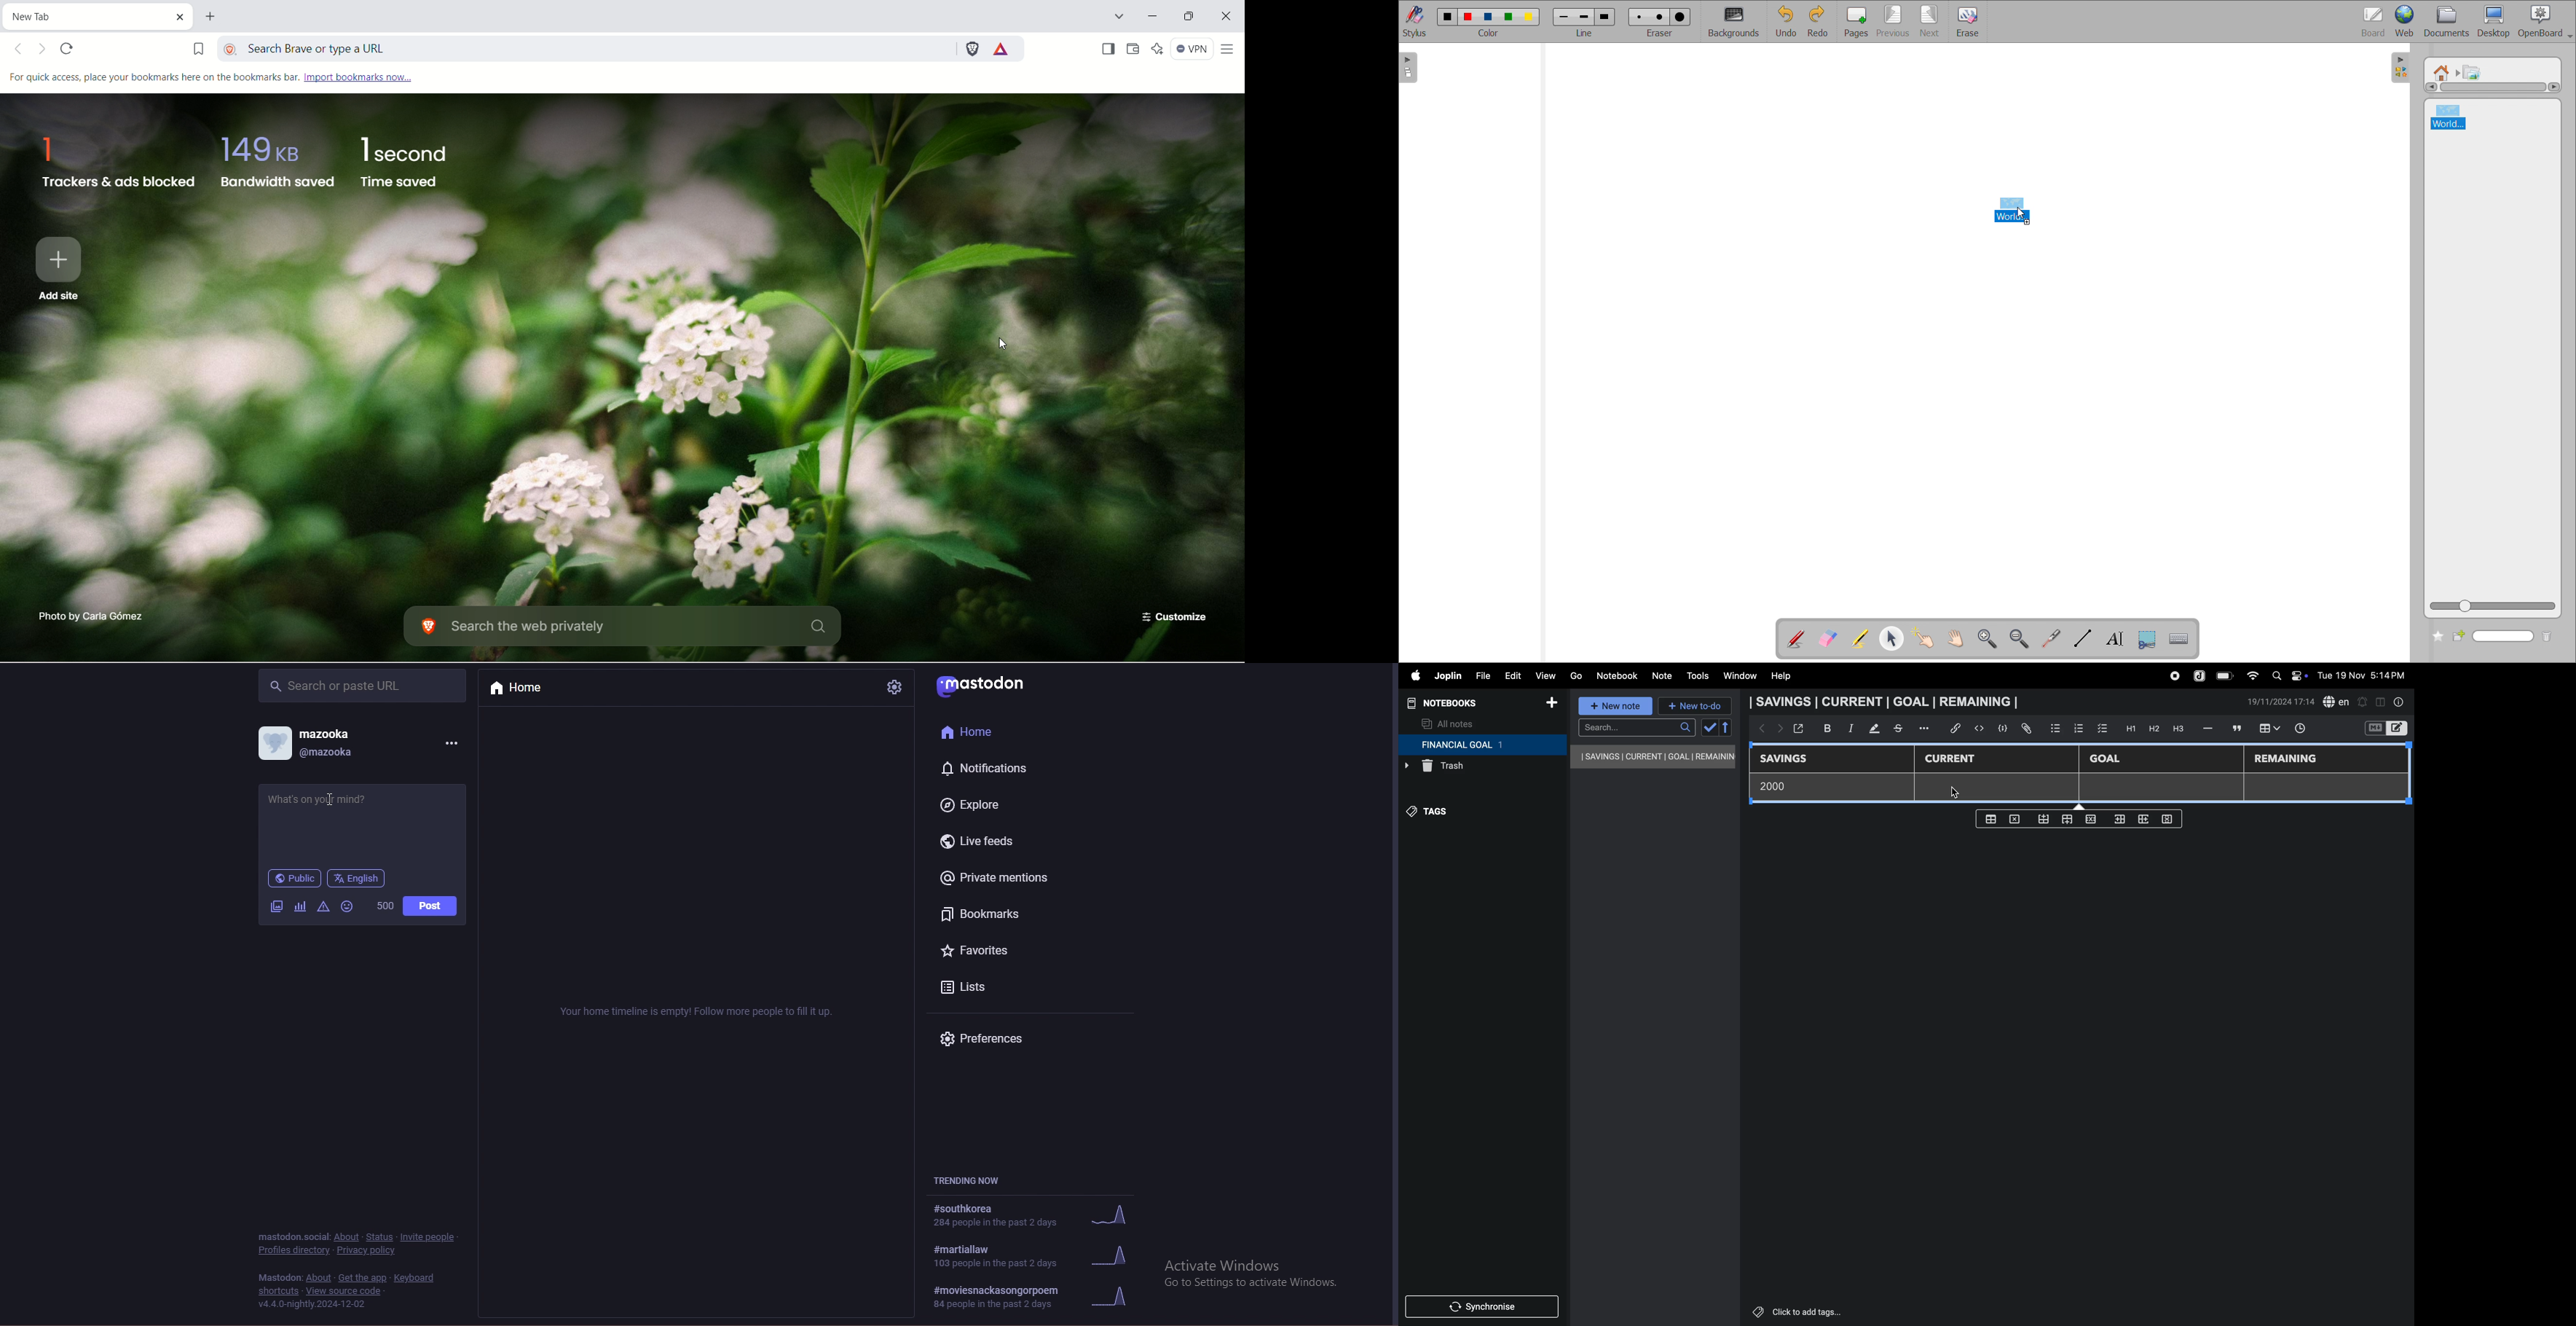  Describe the element at coordinates (1433, 816) in the screenshot. I see `tags` at that location.